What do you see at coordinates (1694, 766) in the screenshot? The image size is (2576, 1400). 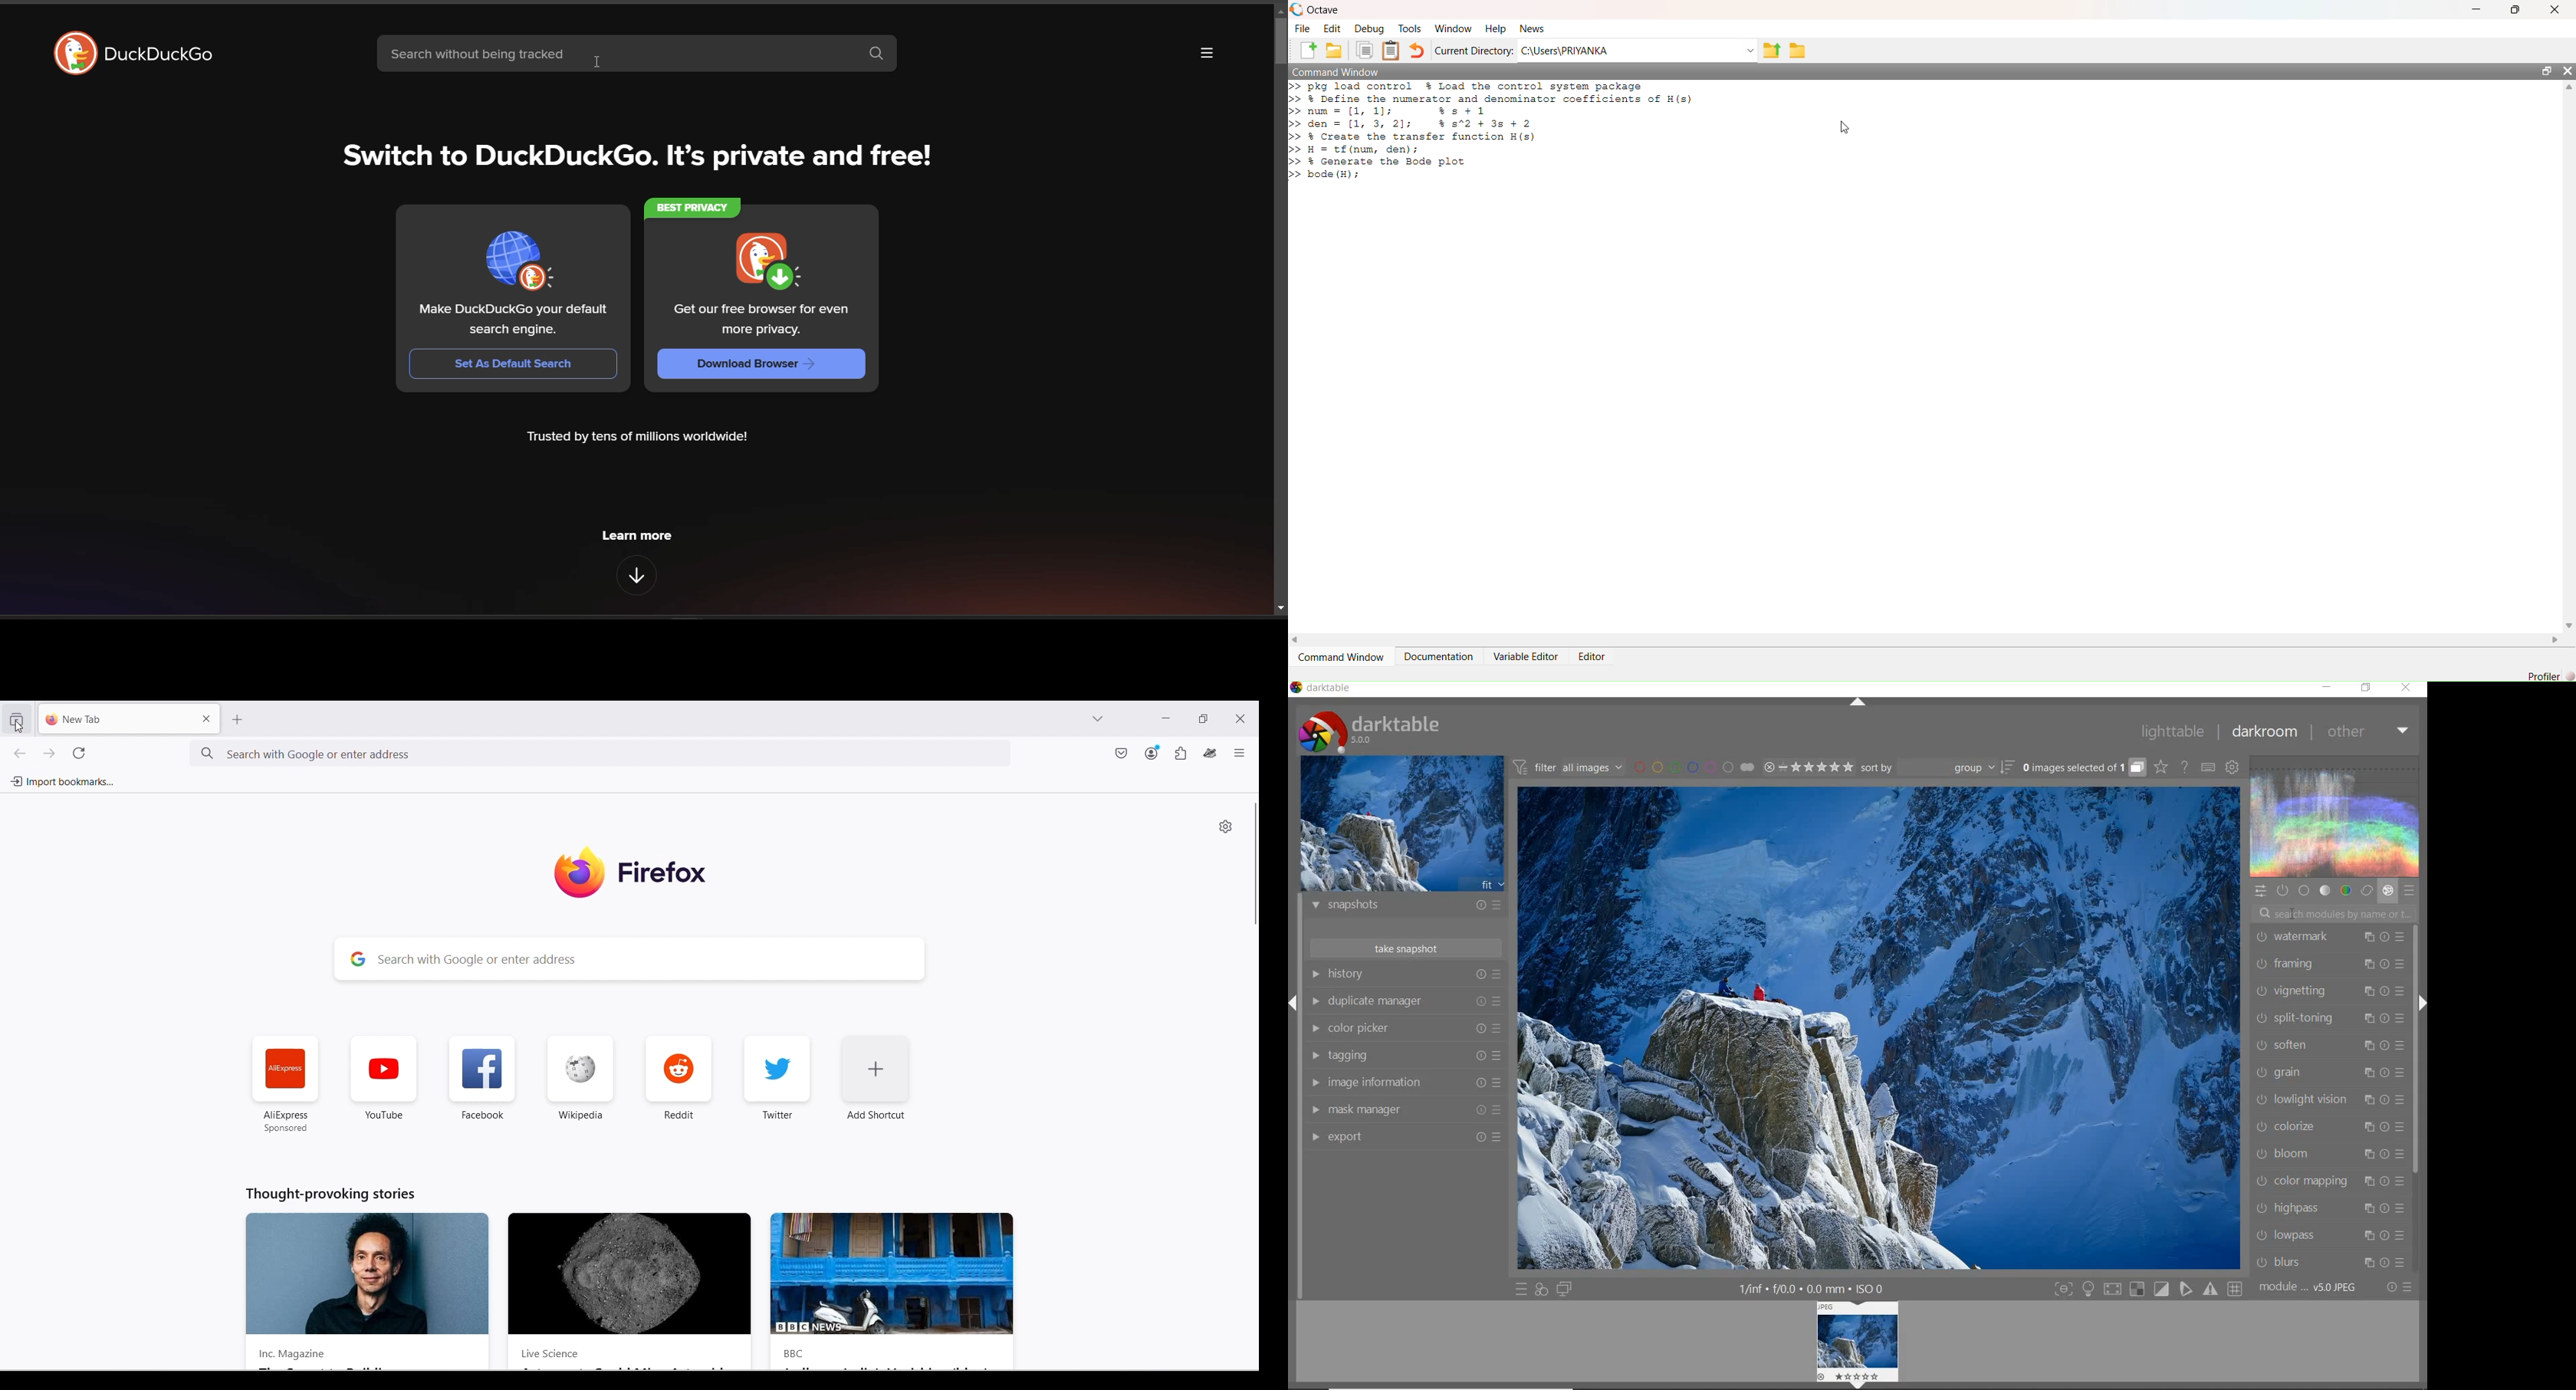 I see `filter images by color labels` at bounding box center [1694, 766].